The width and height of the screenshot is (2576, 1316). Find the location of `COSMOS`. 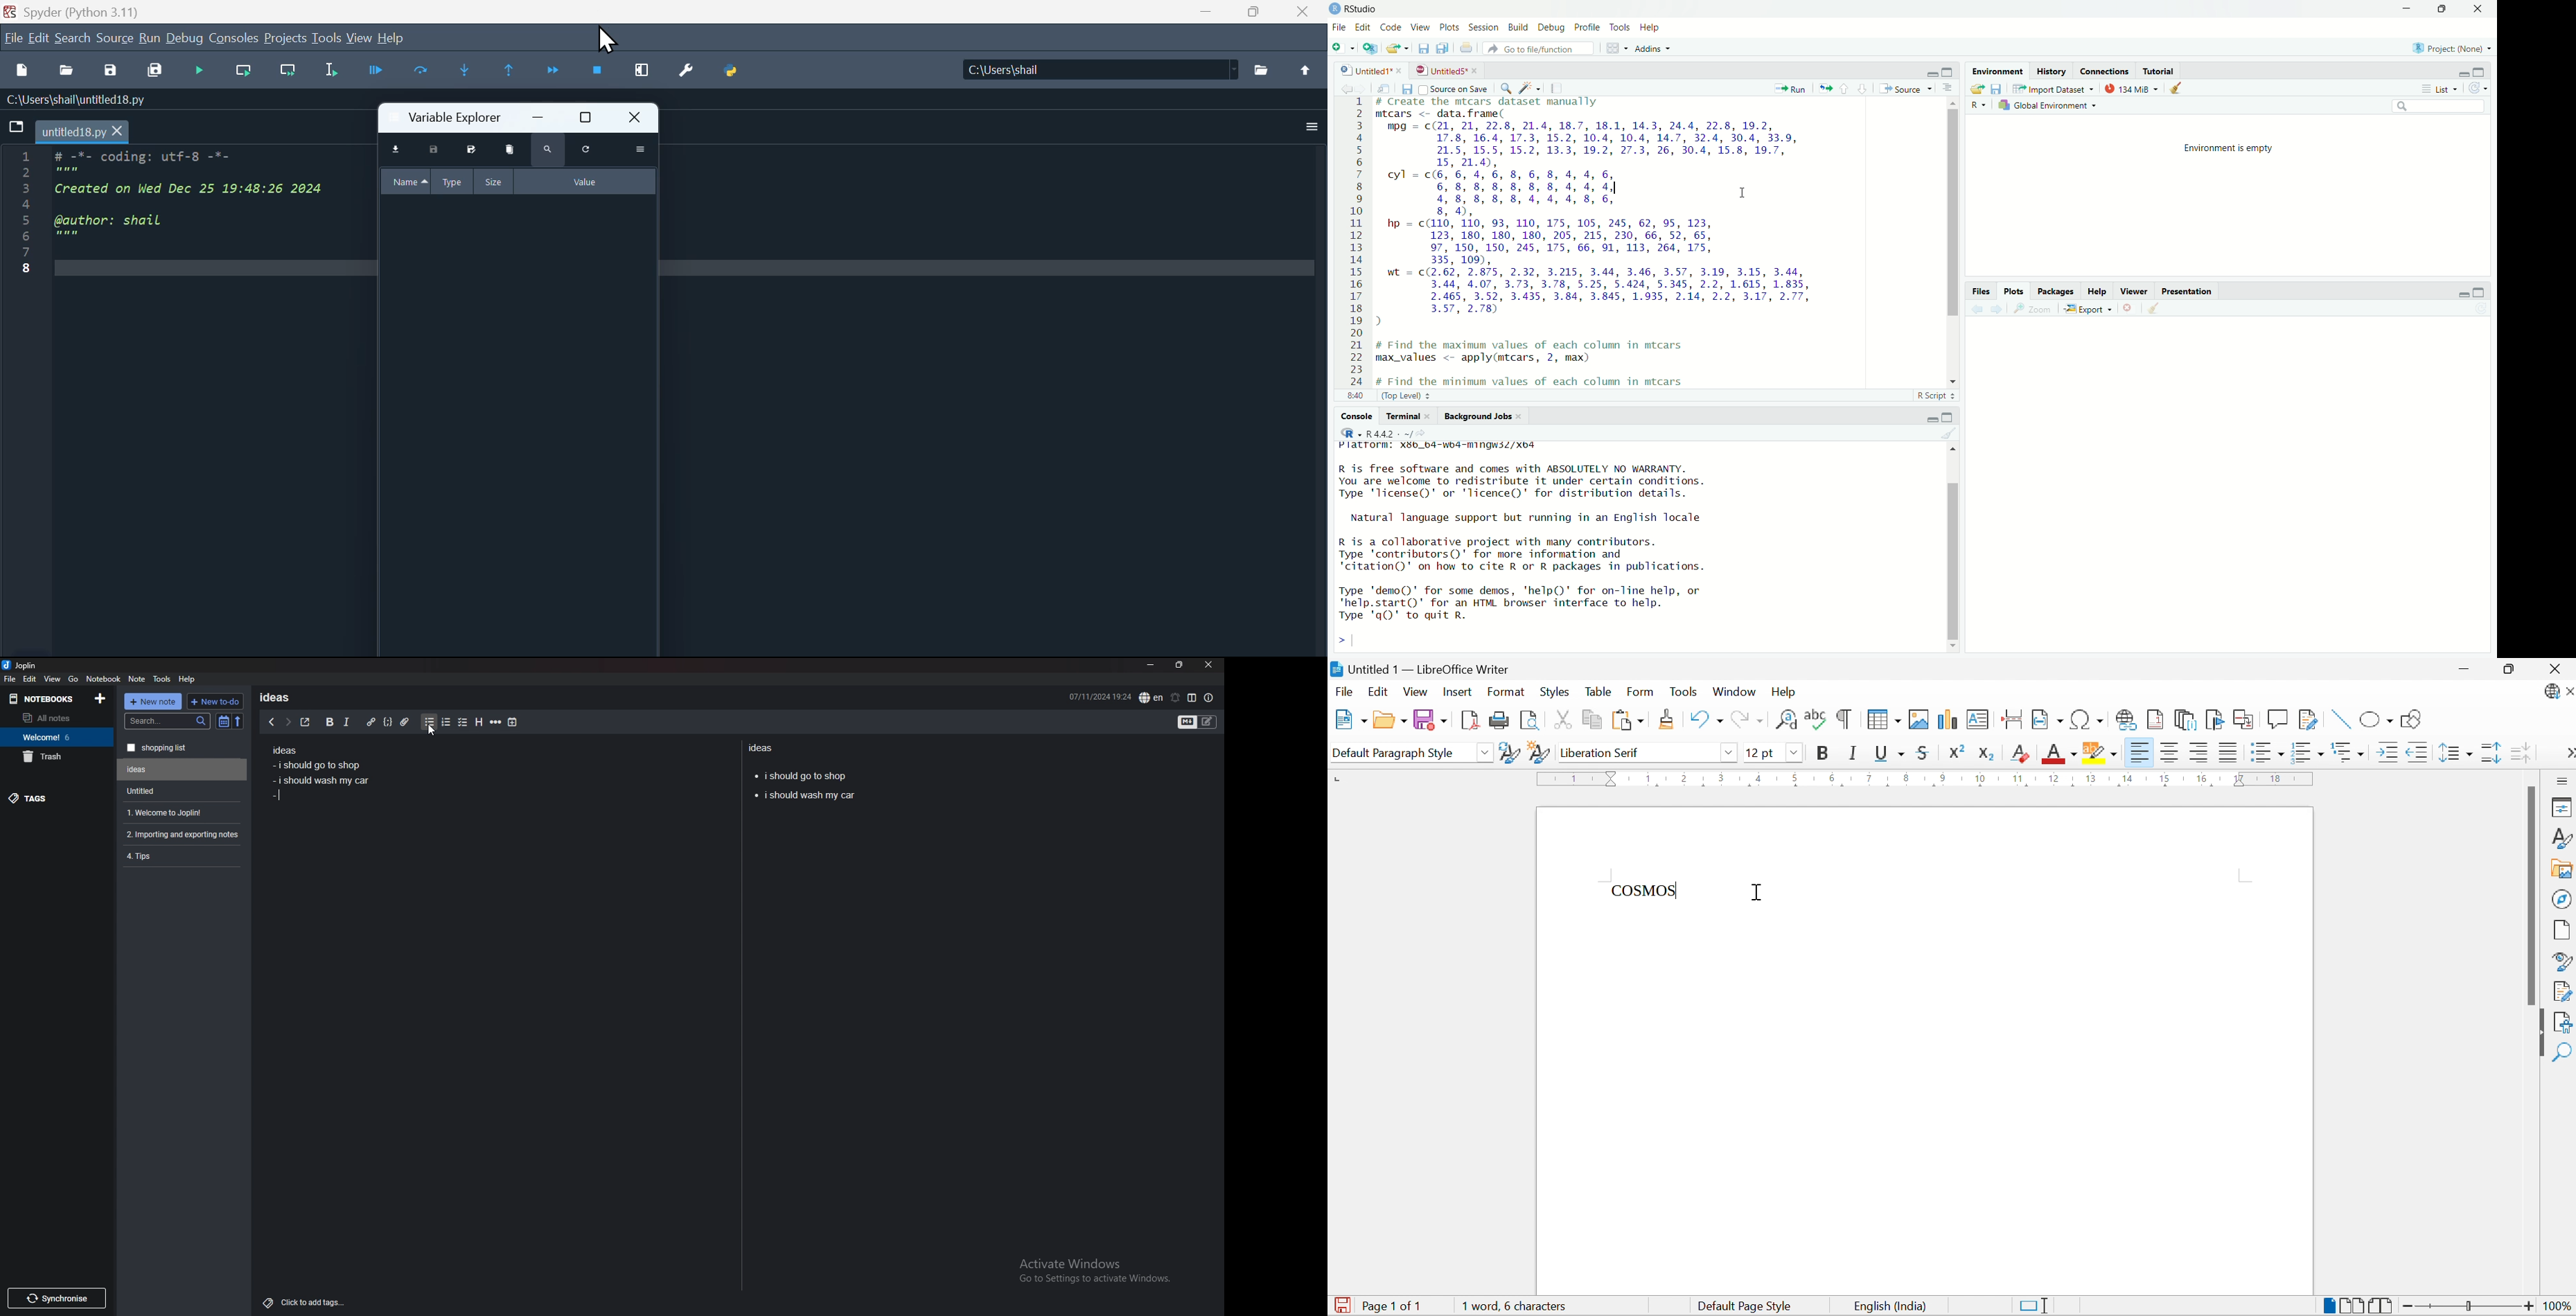

COSMOS is located at coordinates (1646, 890).